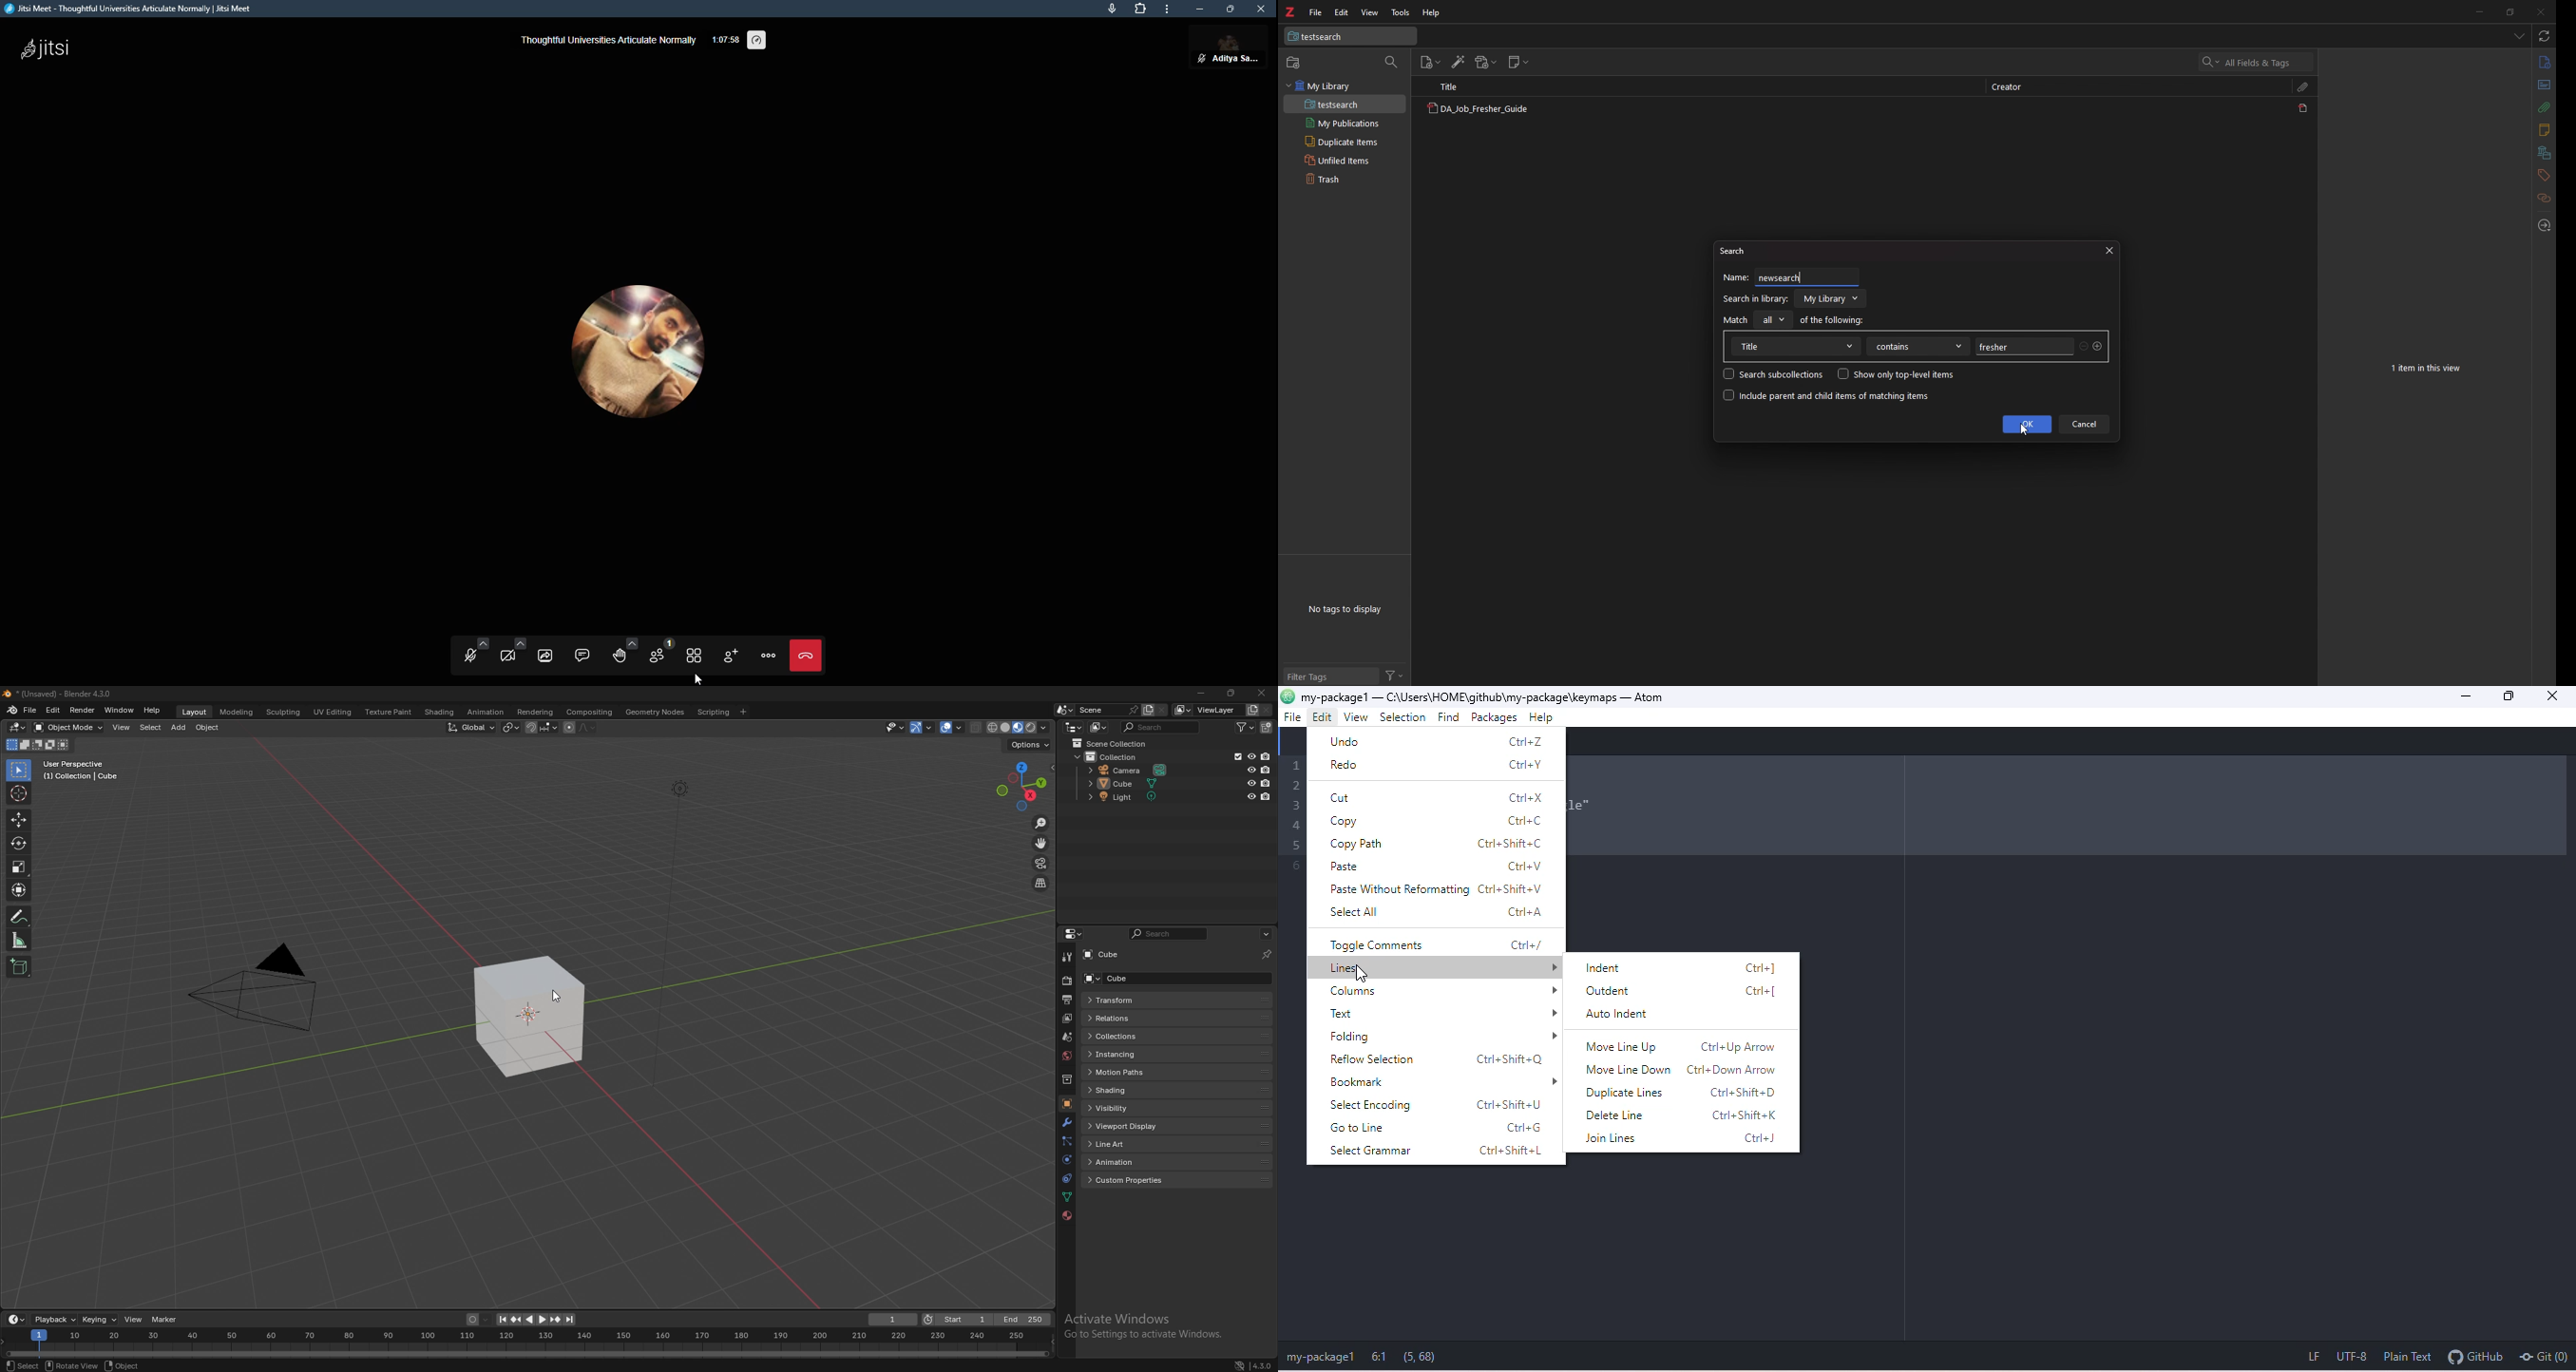 The width and height of the screenshot is (2576, 1372). I want to click on cursor movement, so click(1324, 717).